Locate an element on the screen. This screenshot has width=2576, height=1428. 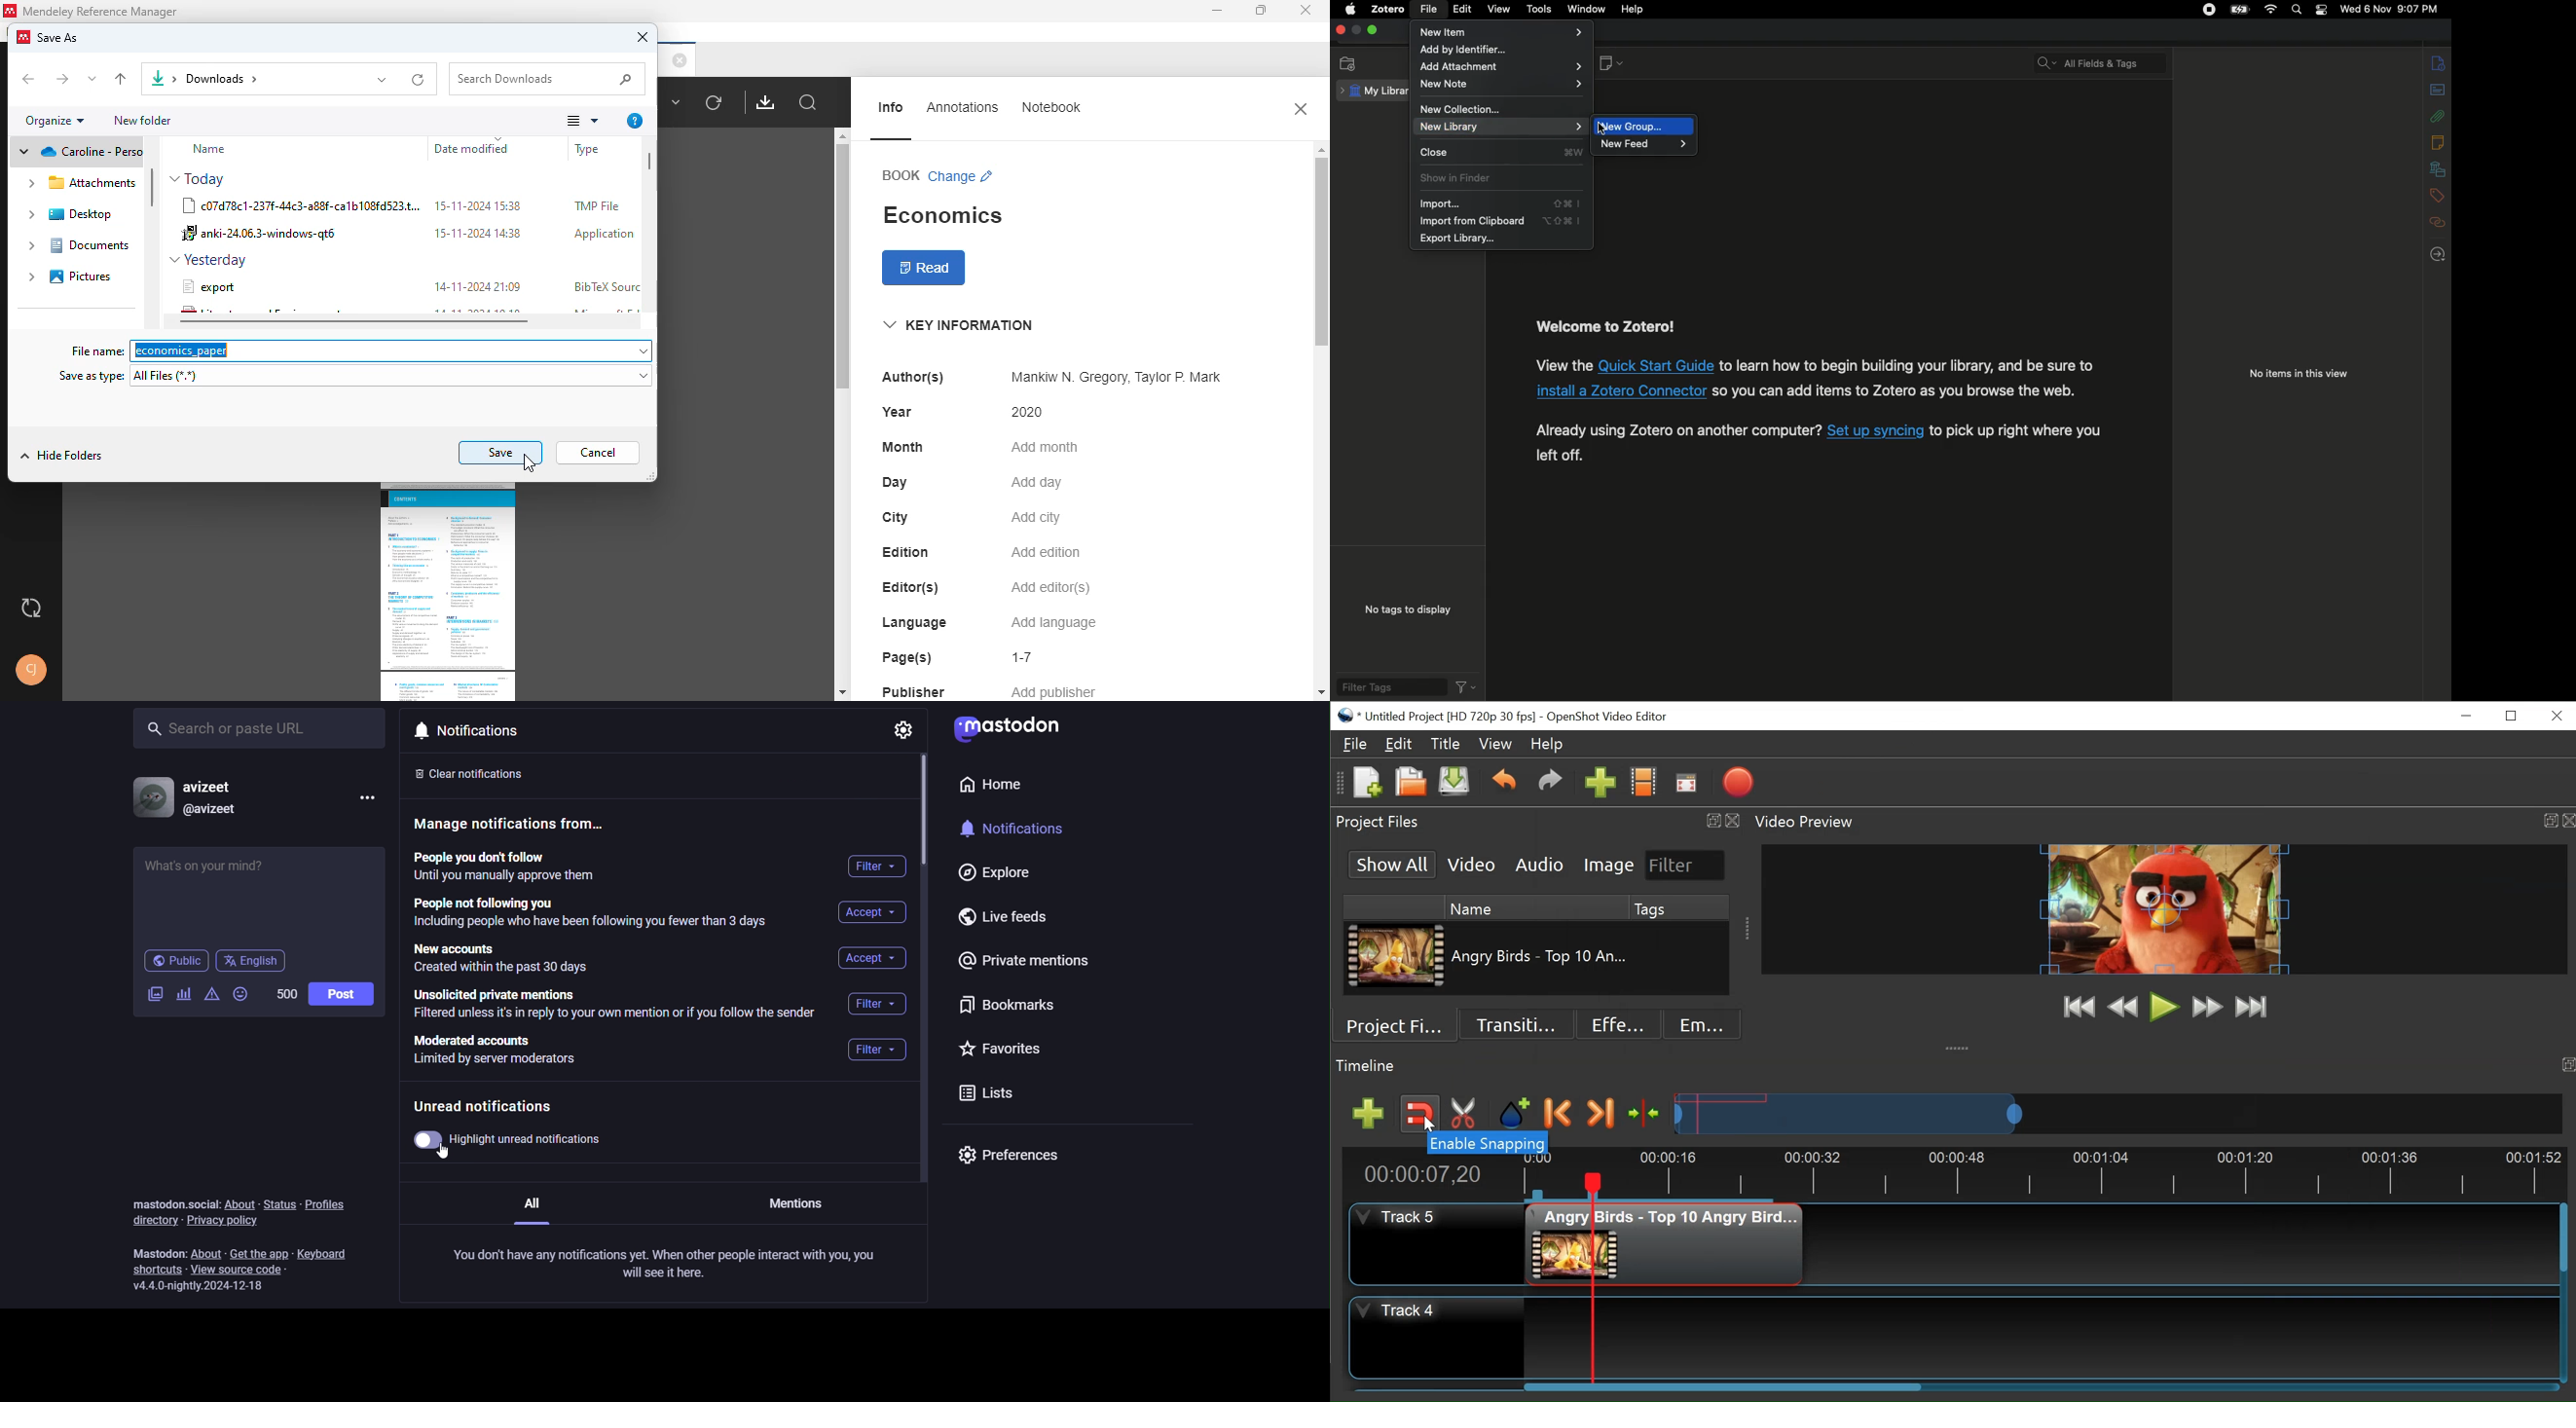
add day is located at coordinates (1037, 483).